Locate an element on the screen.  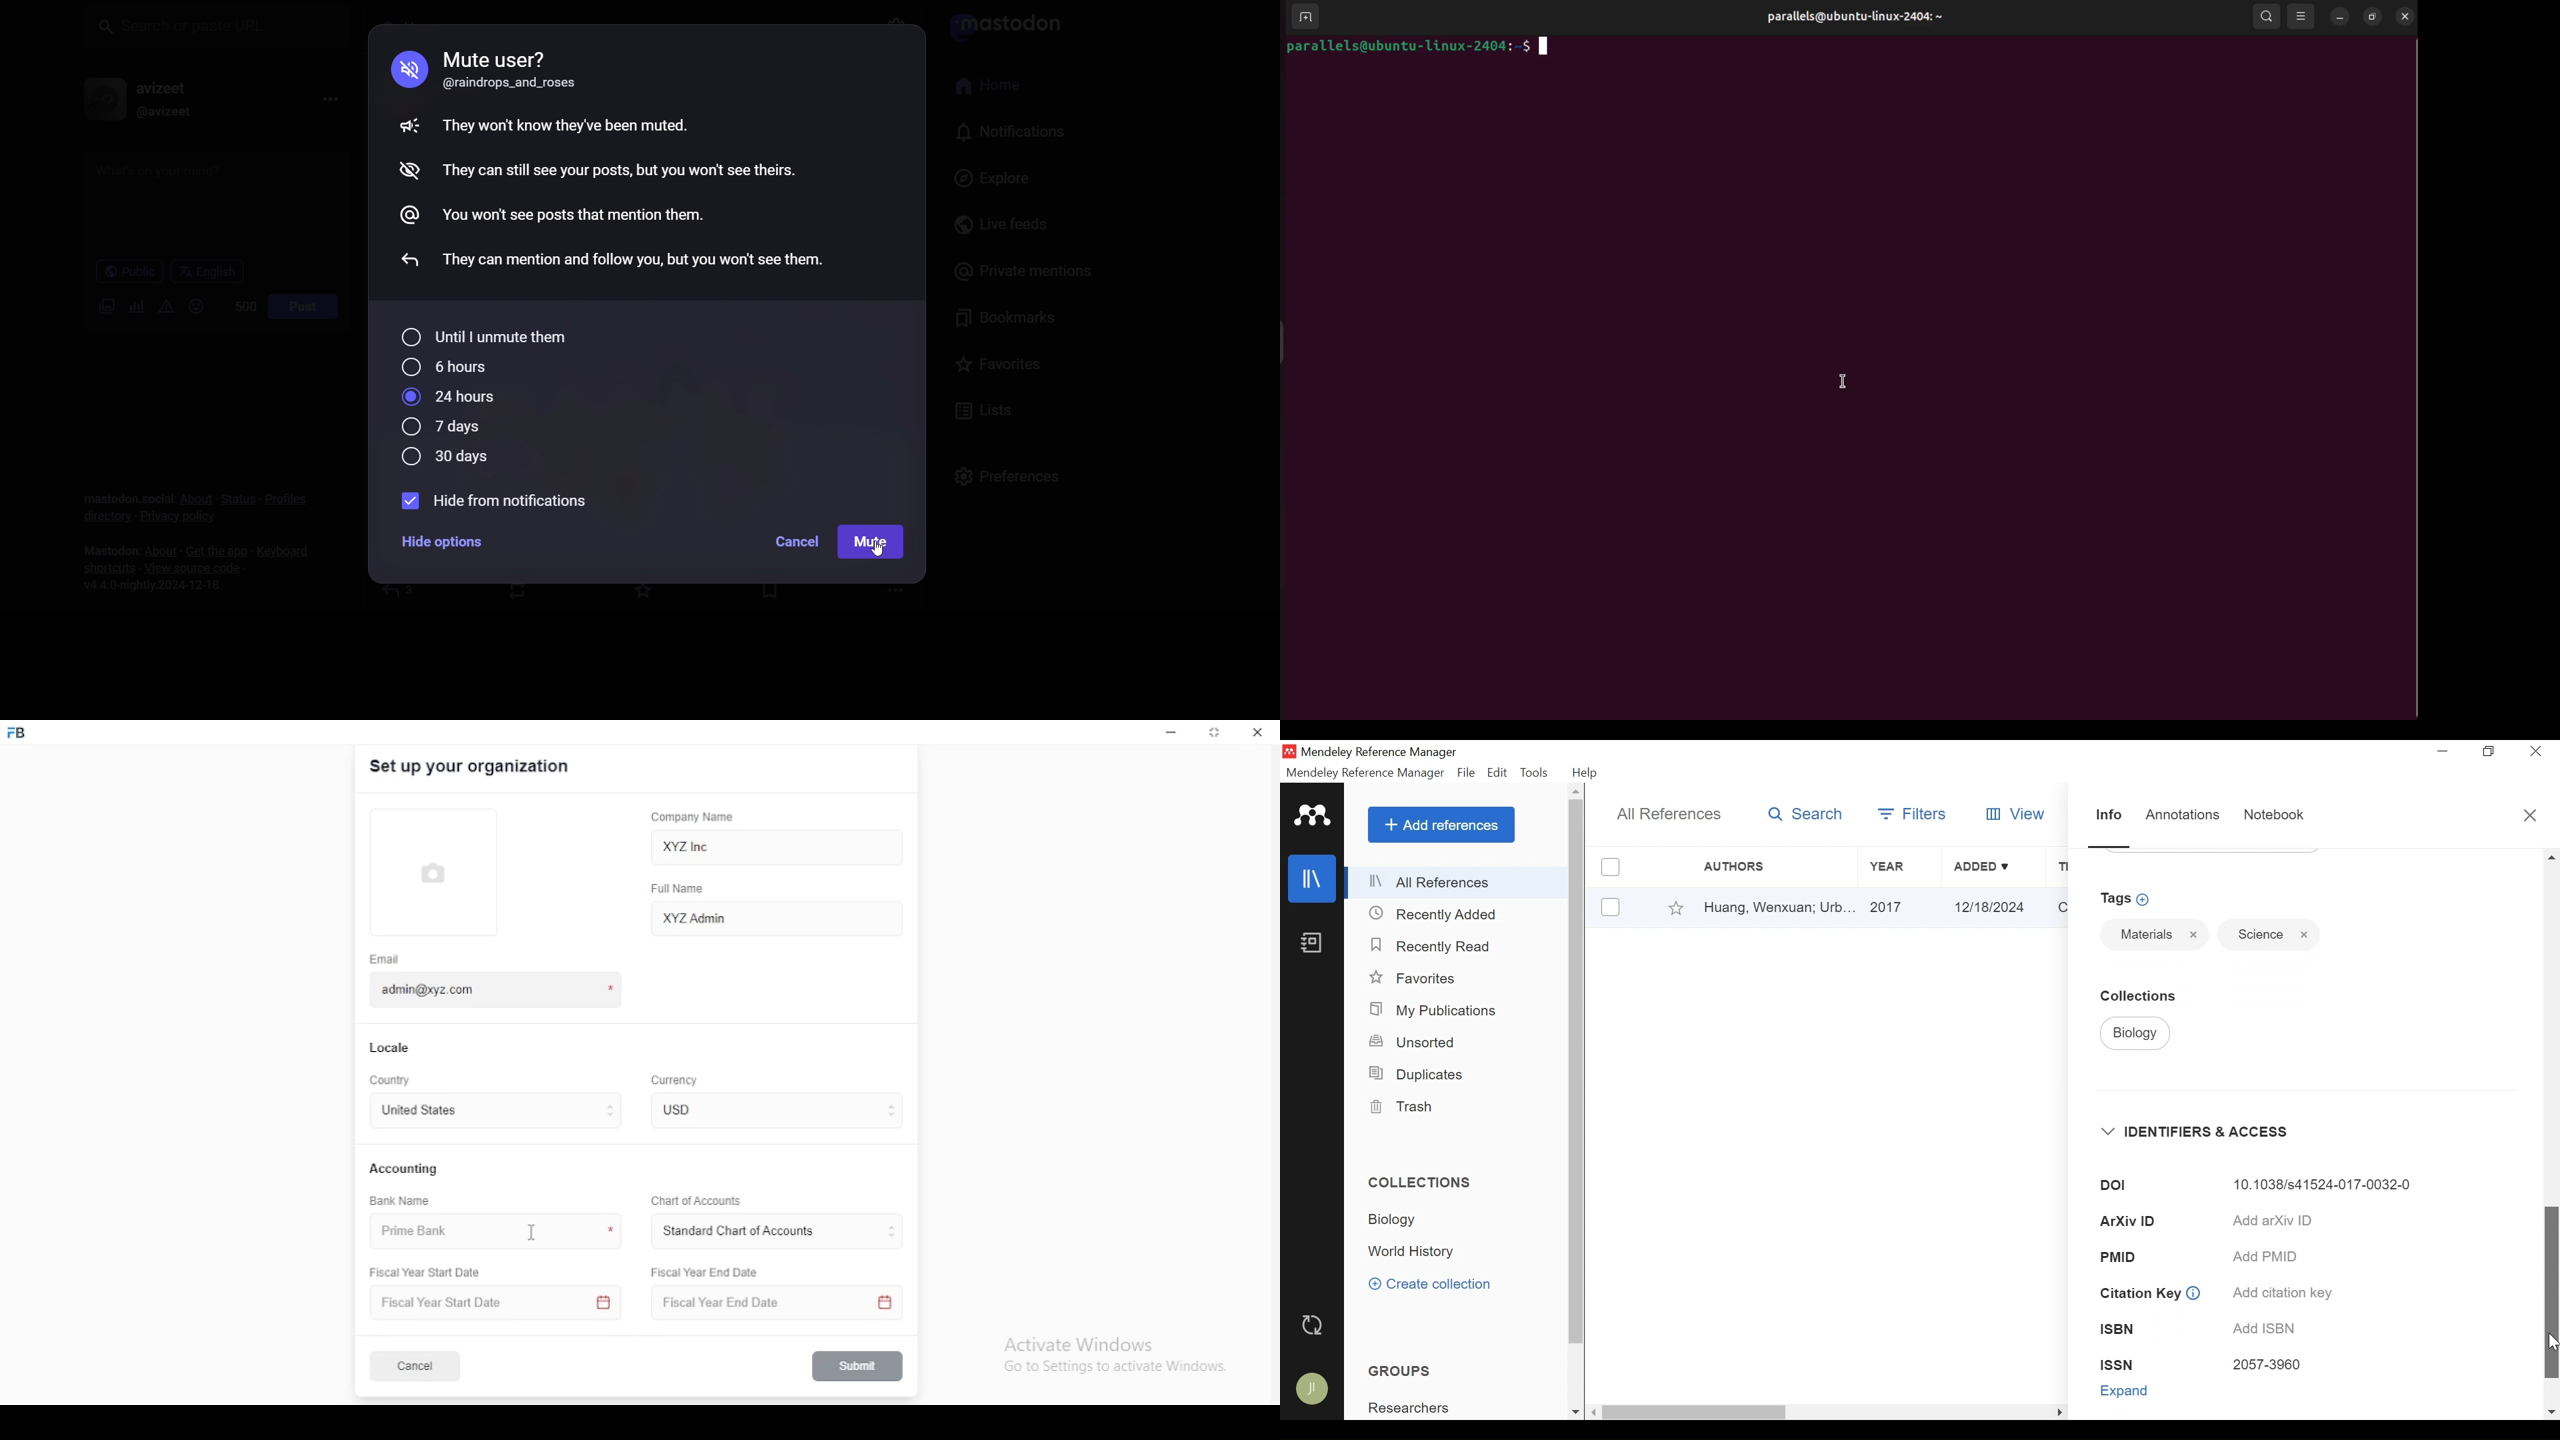
locale is located at coordinates (391, 1048).